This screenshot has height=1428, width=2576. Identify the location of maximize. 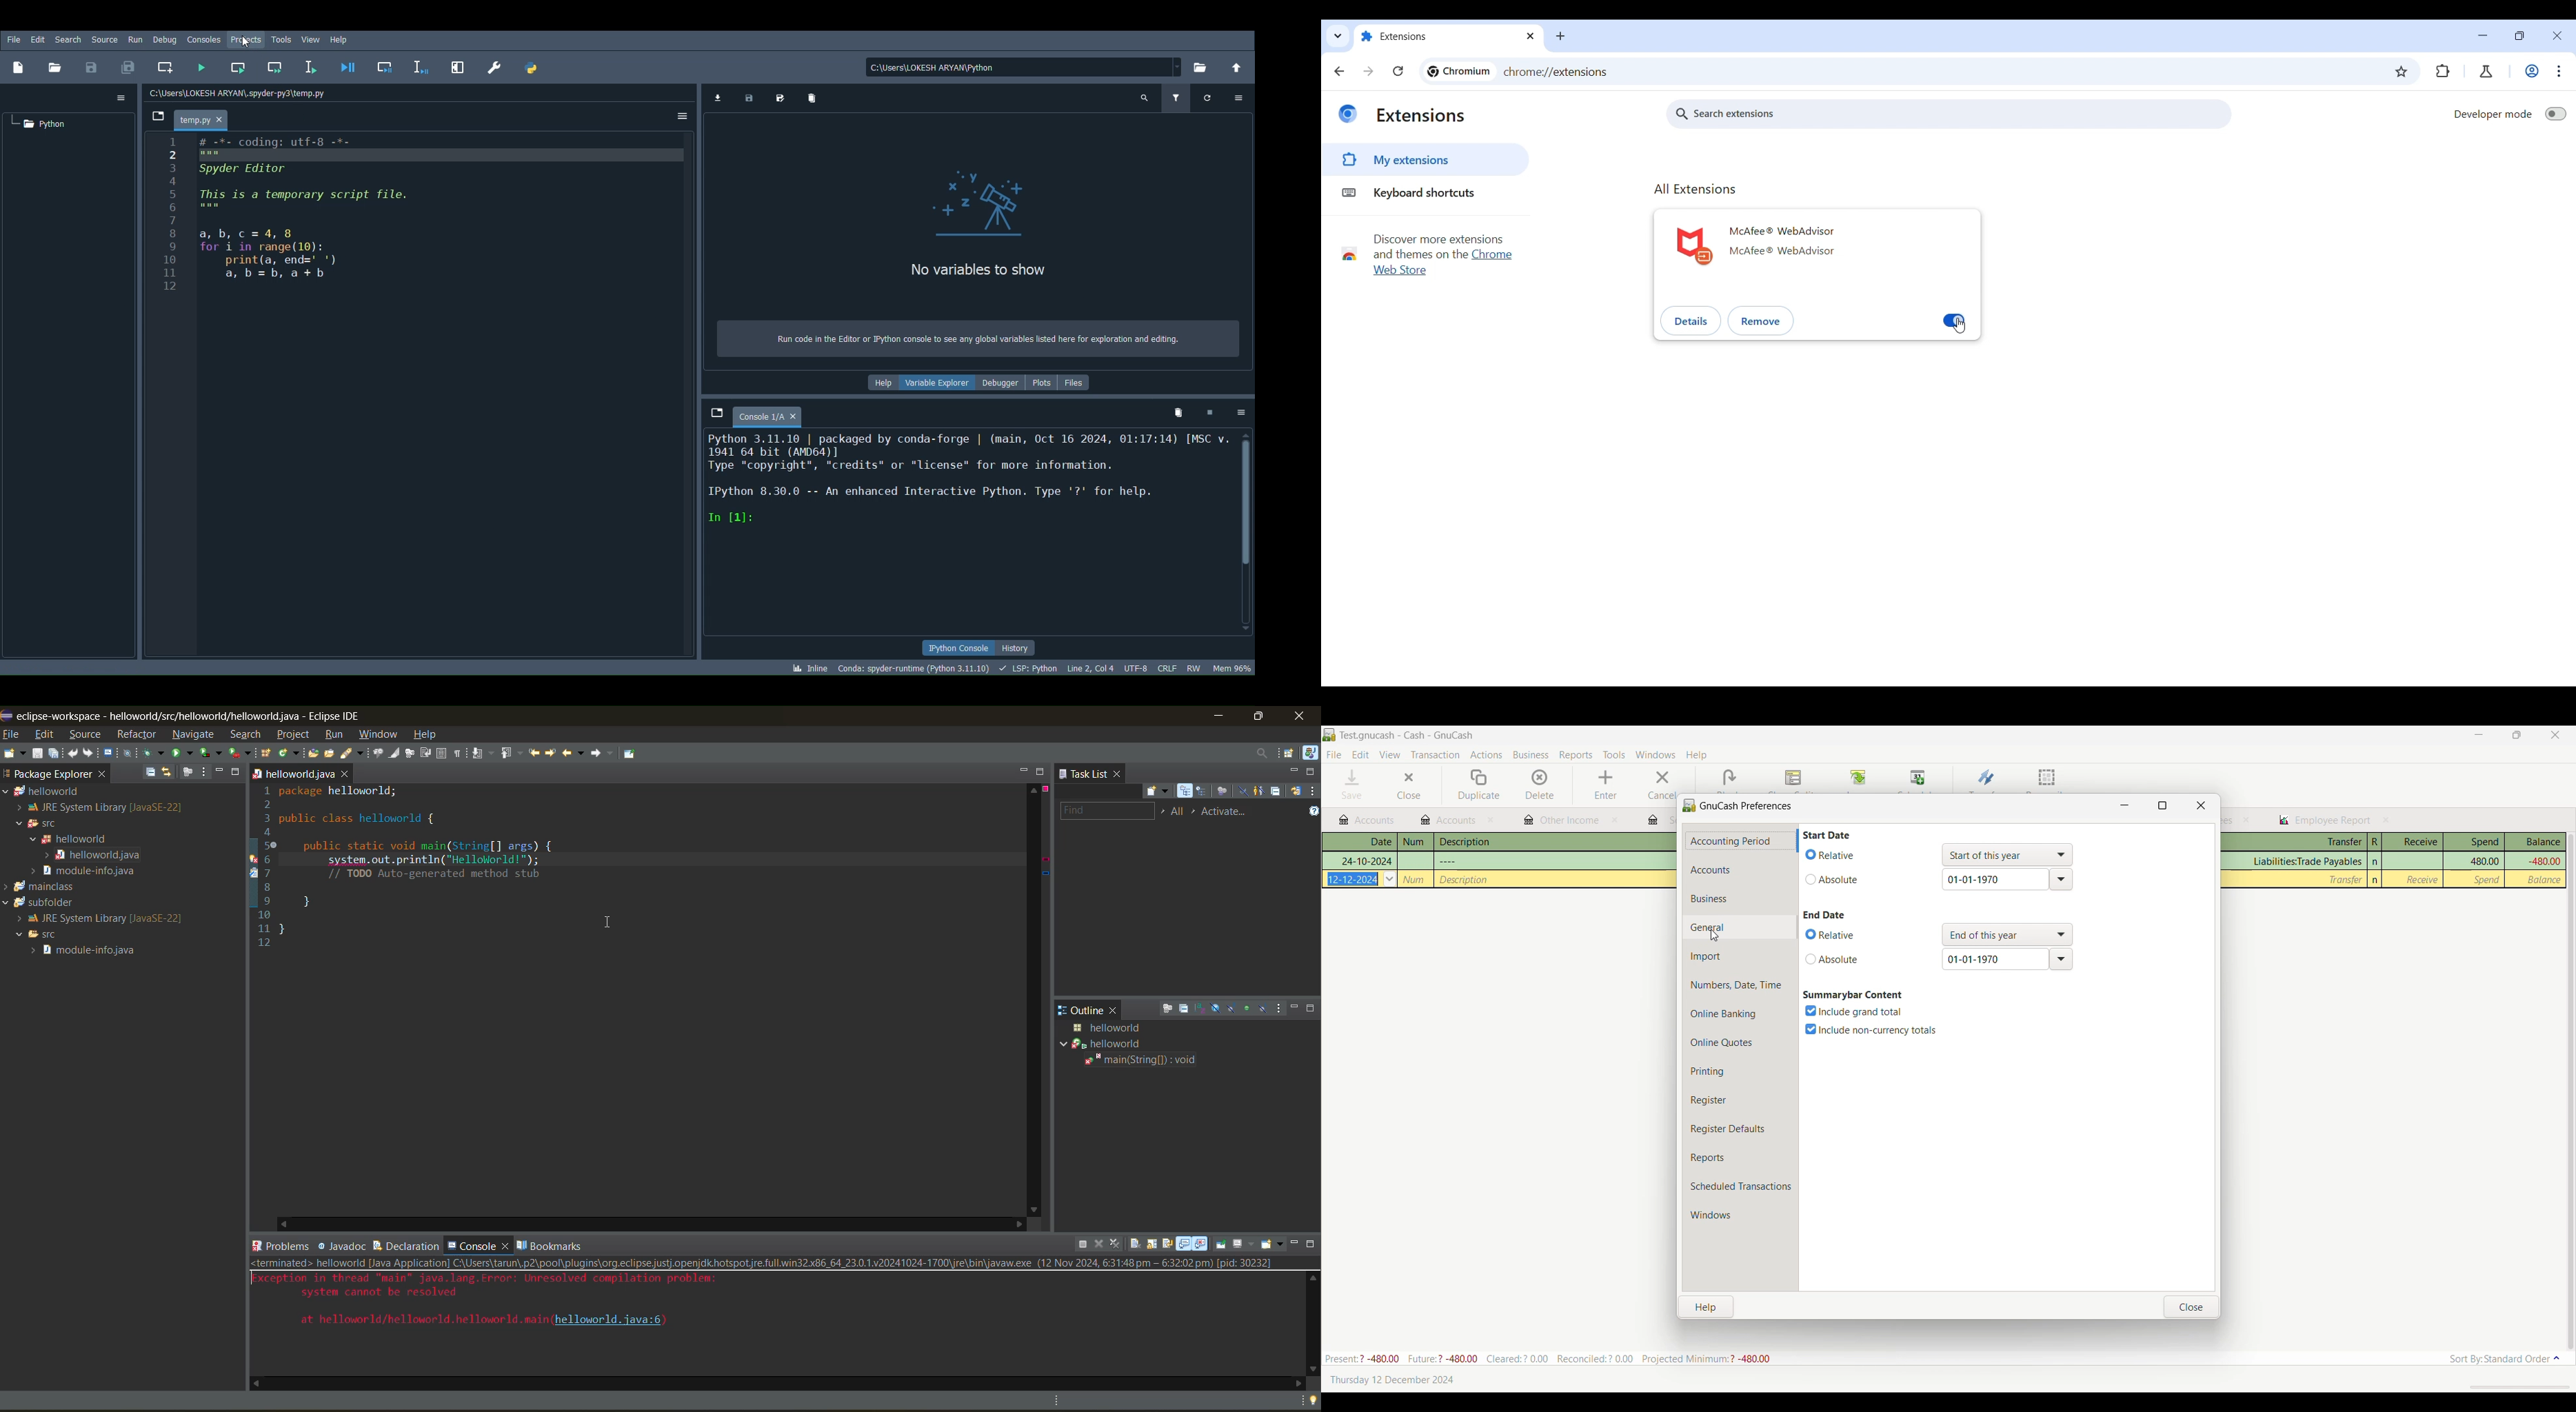
(1313, 1009).